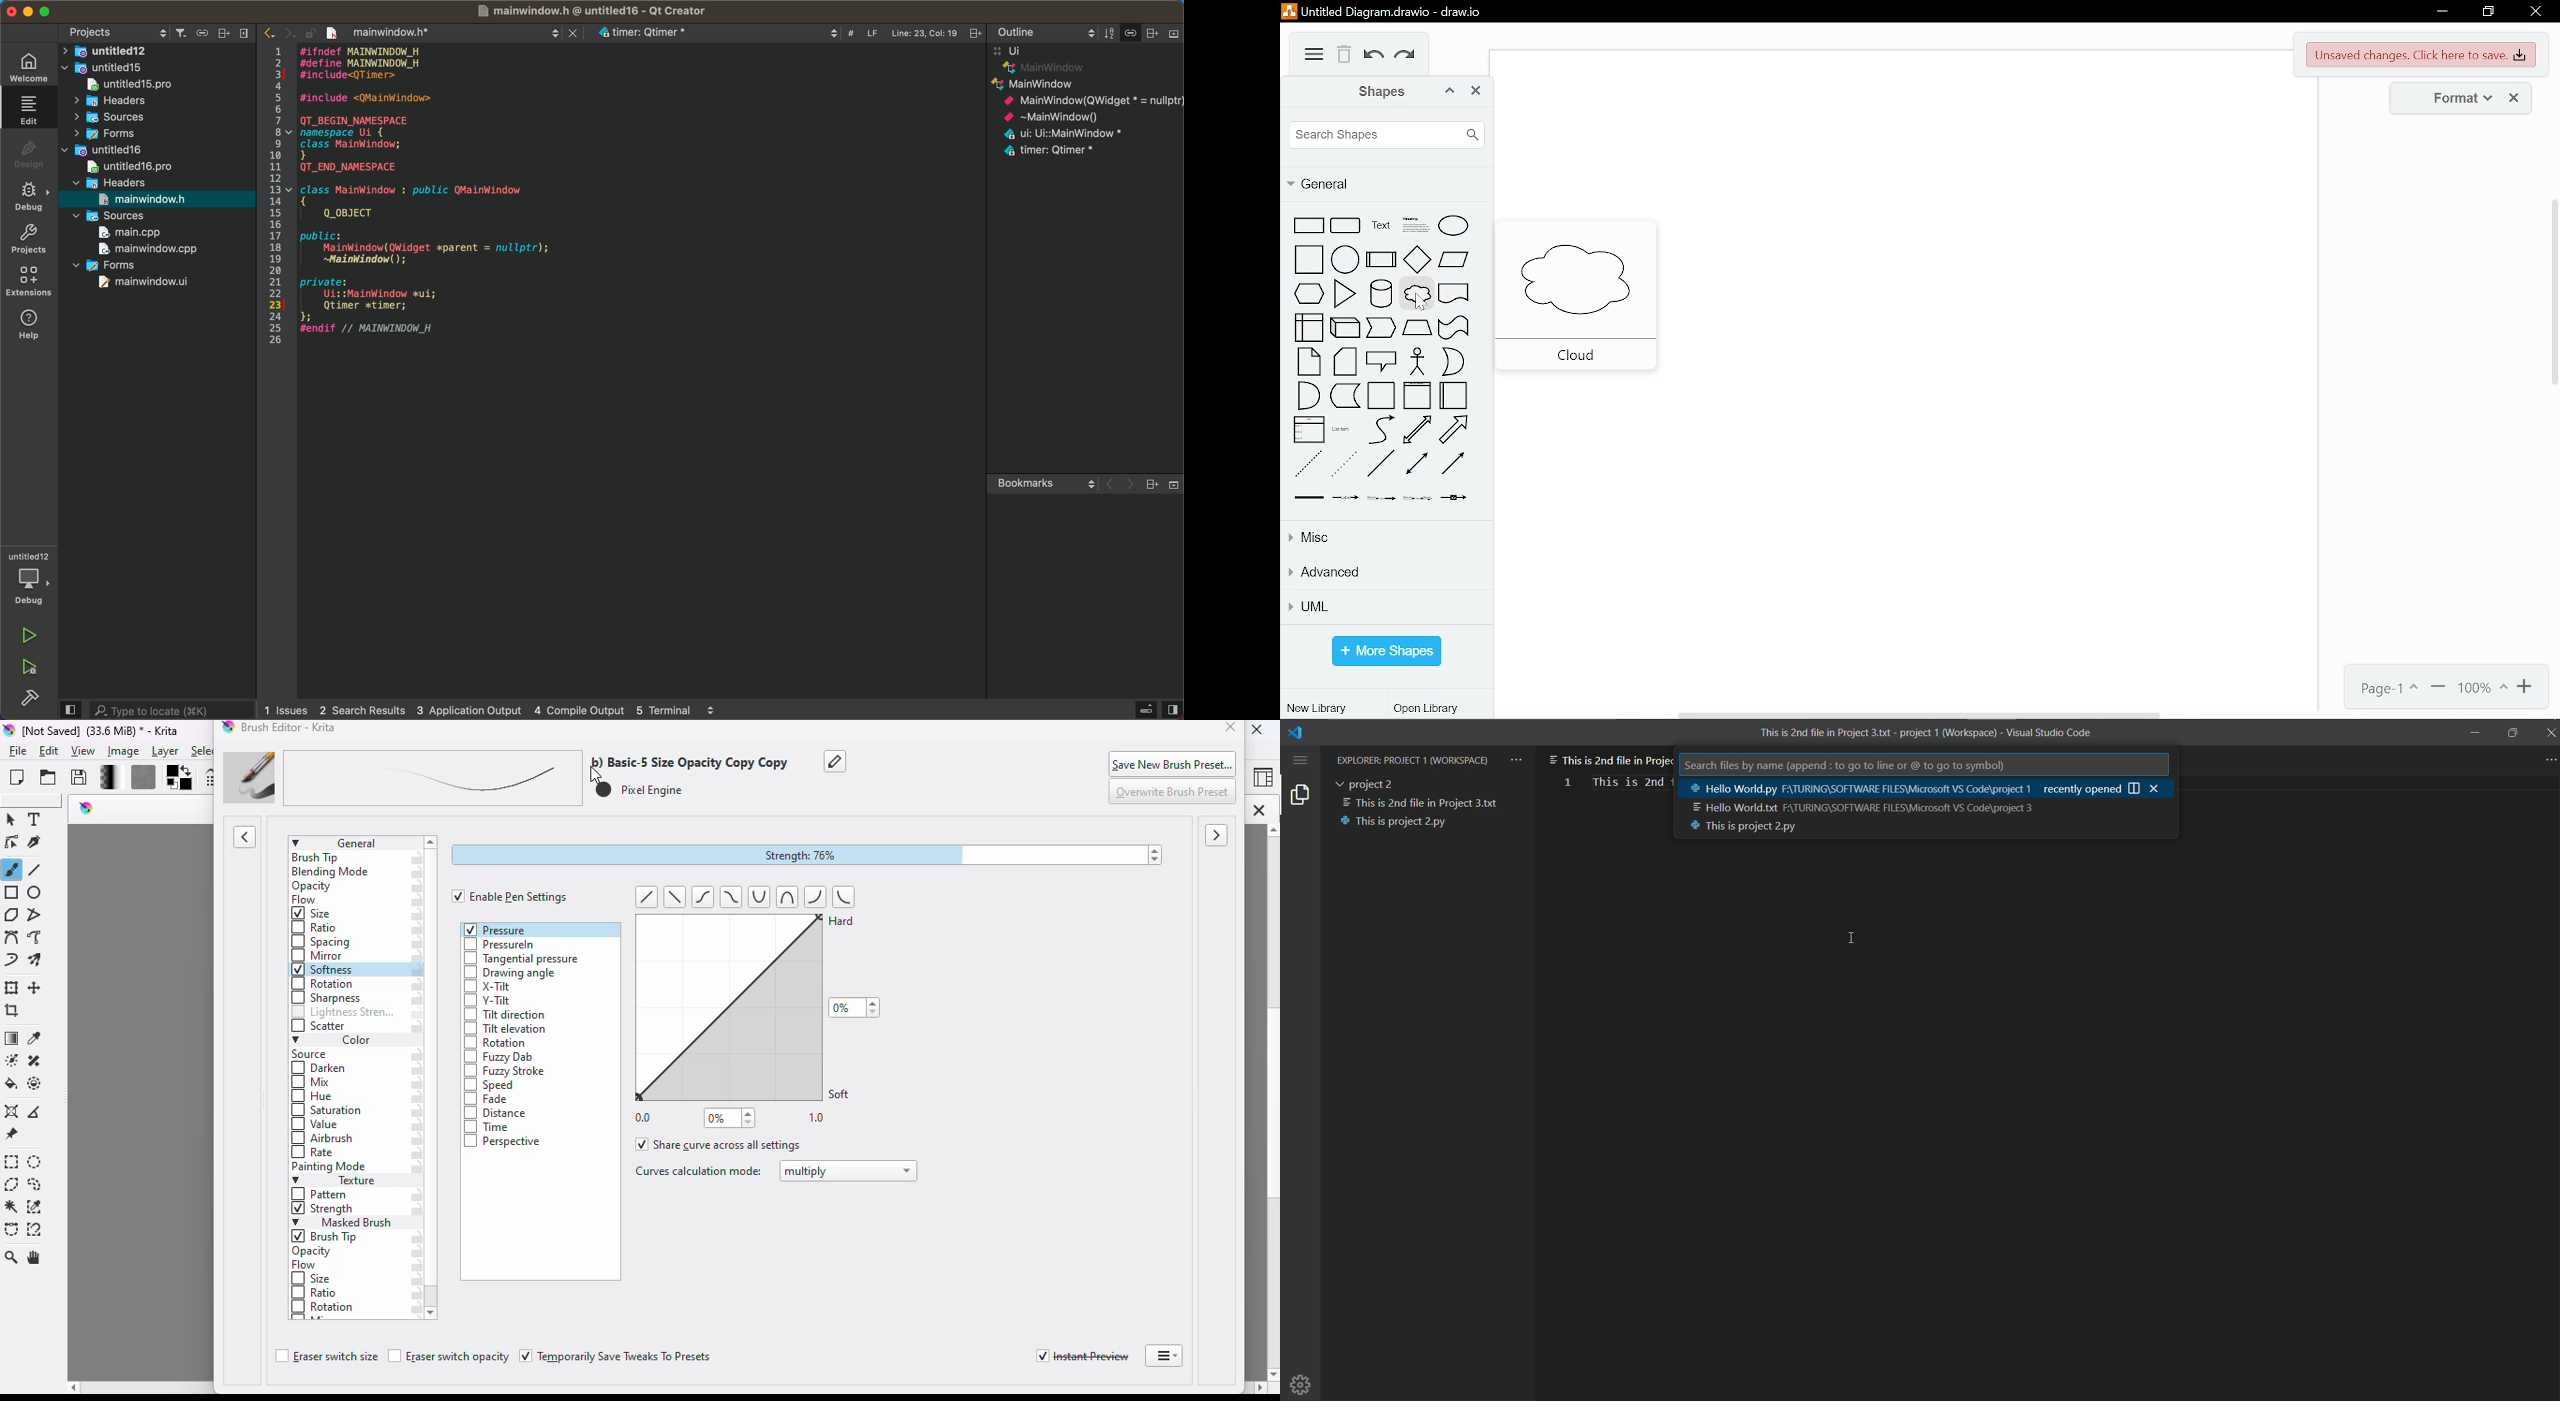 The height and width of the screenshot is (1428, 2576). What do you see at coordinates (1418, 300) in the screenshot?
I see `Cursor` at bounding box center [1418, 300].